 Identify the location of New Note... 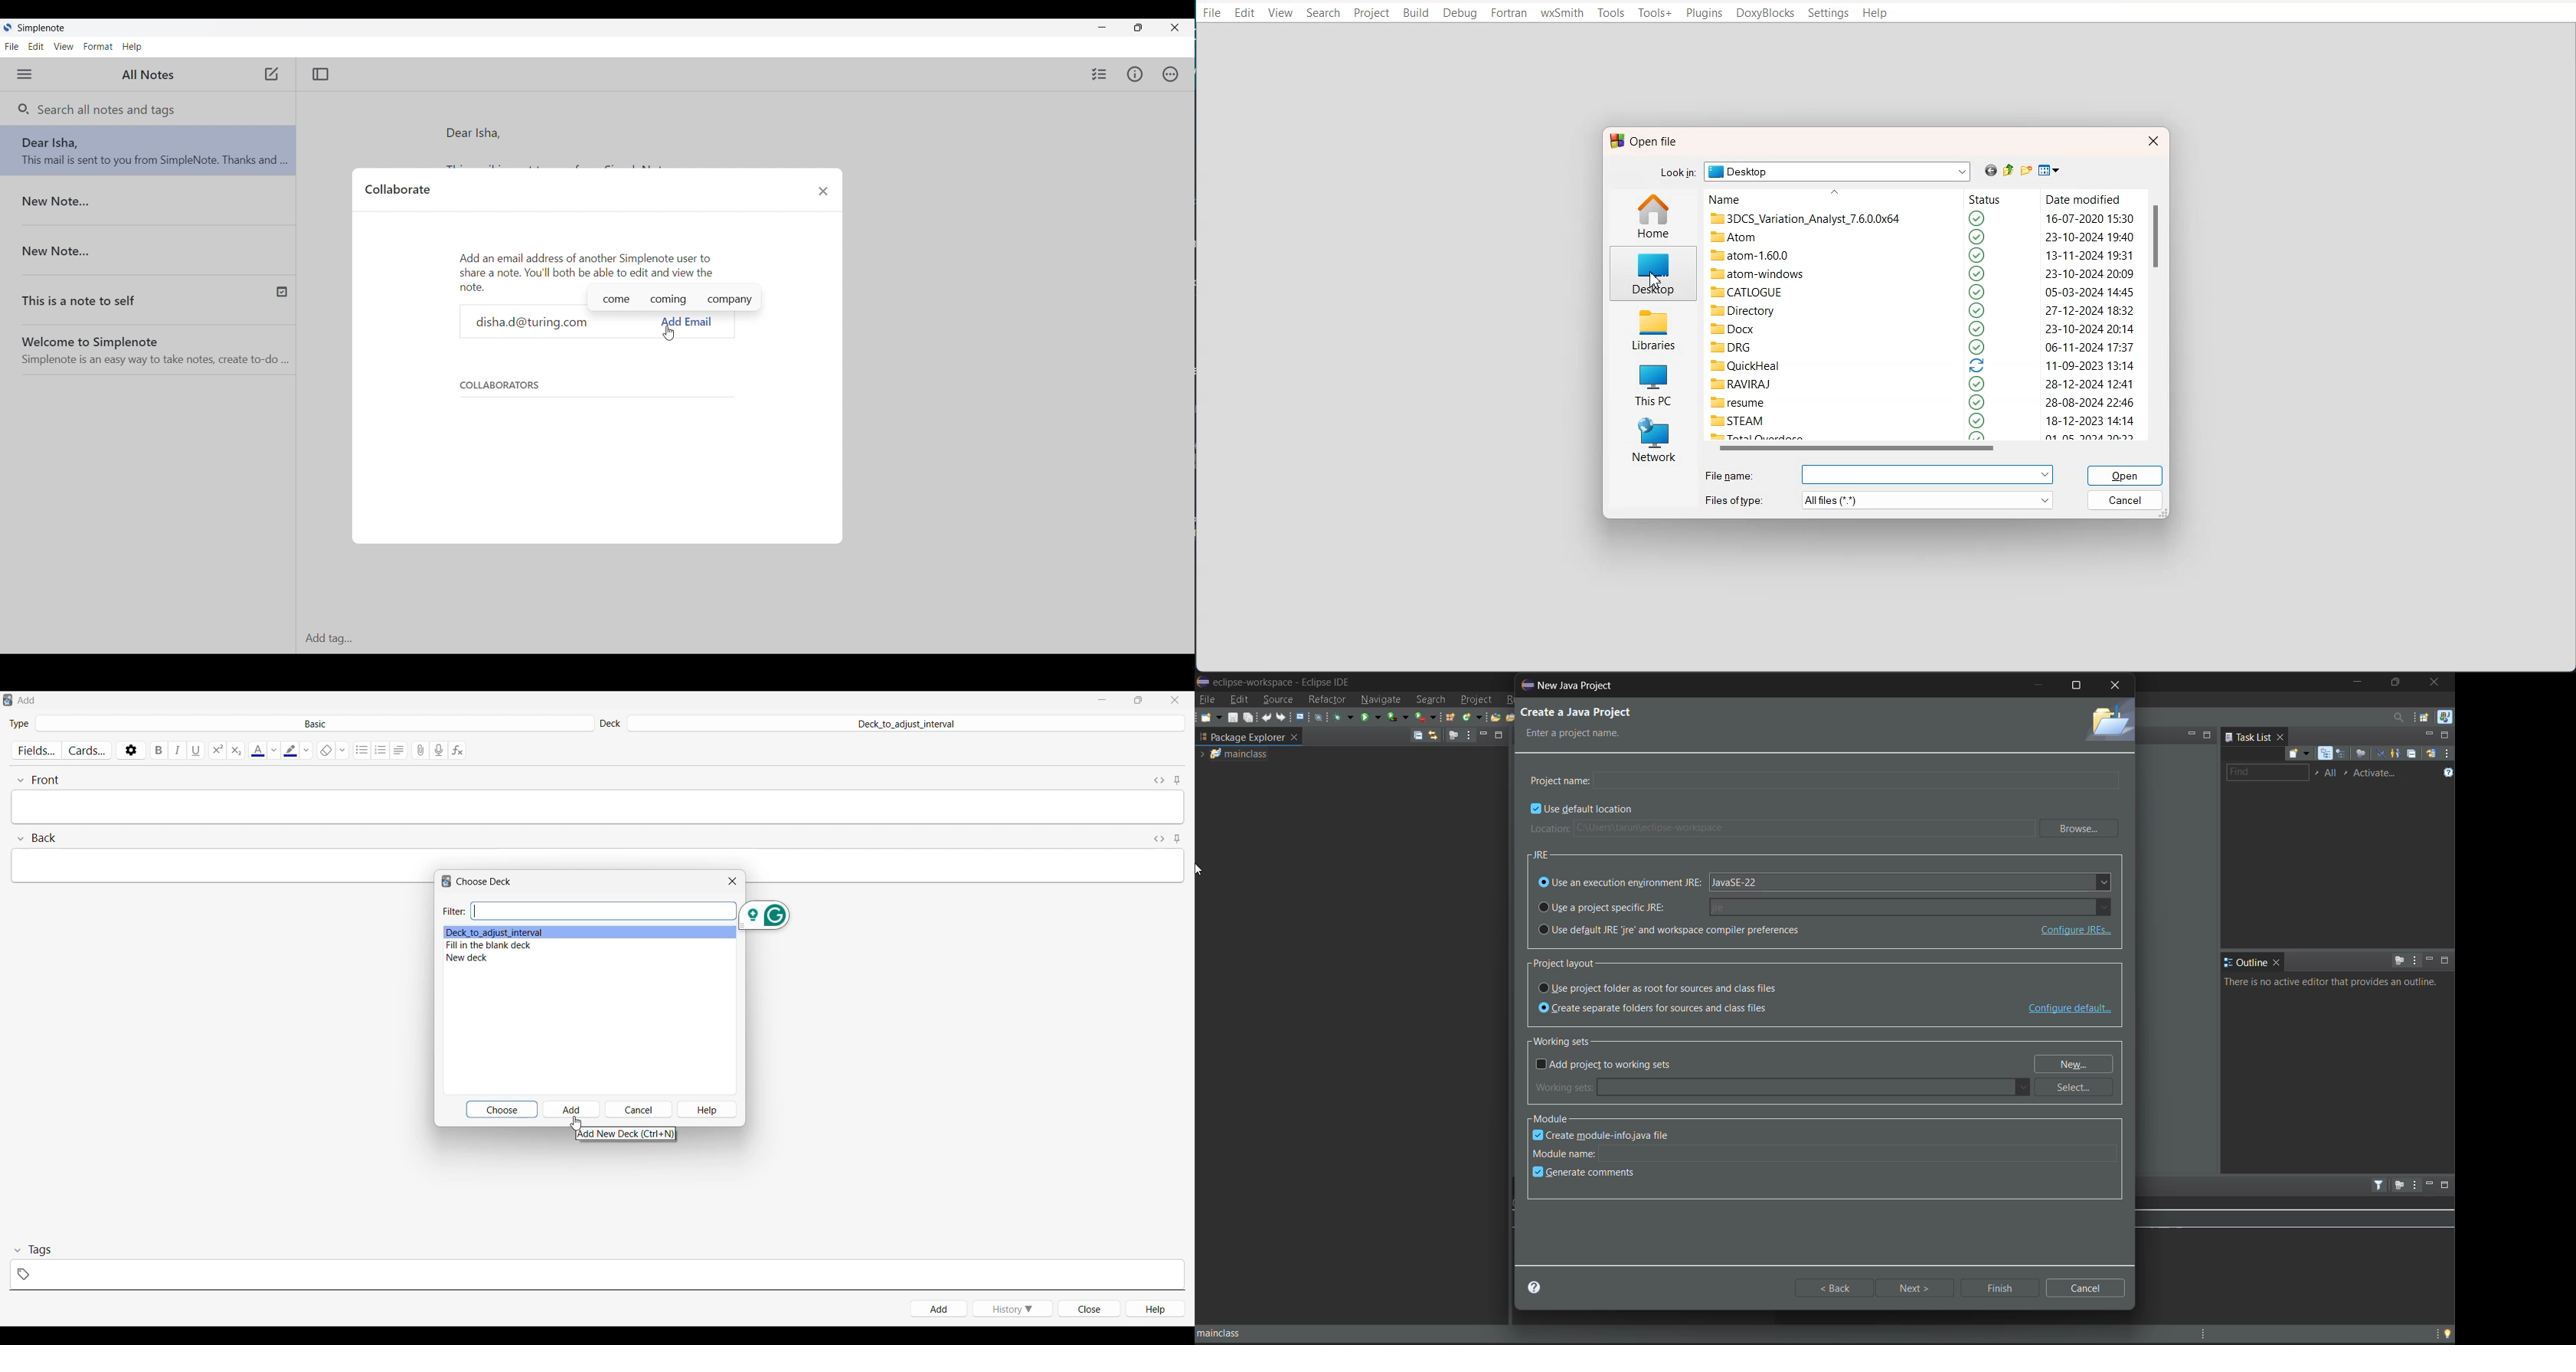
(149, 202).